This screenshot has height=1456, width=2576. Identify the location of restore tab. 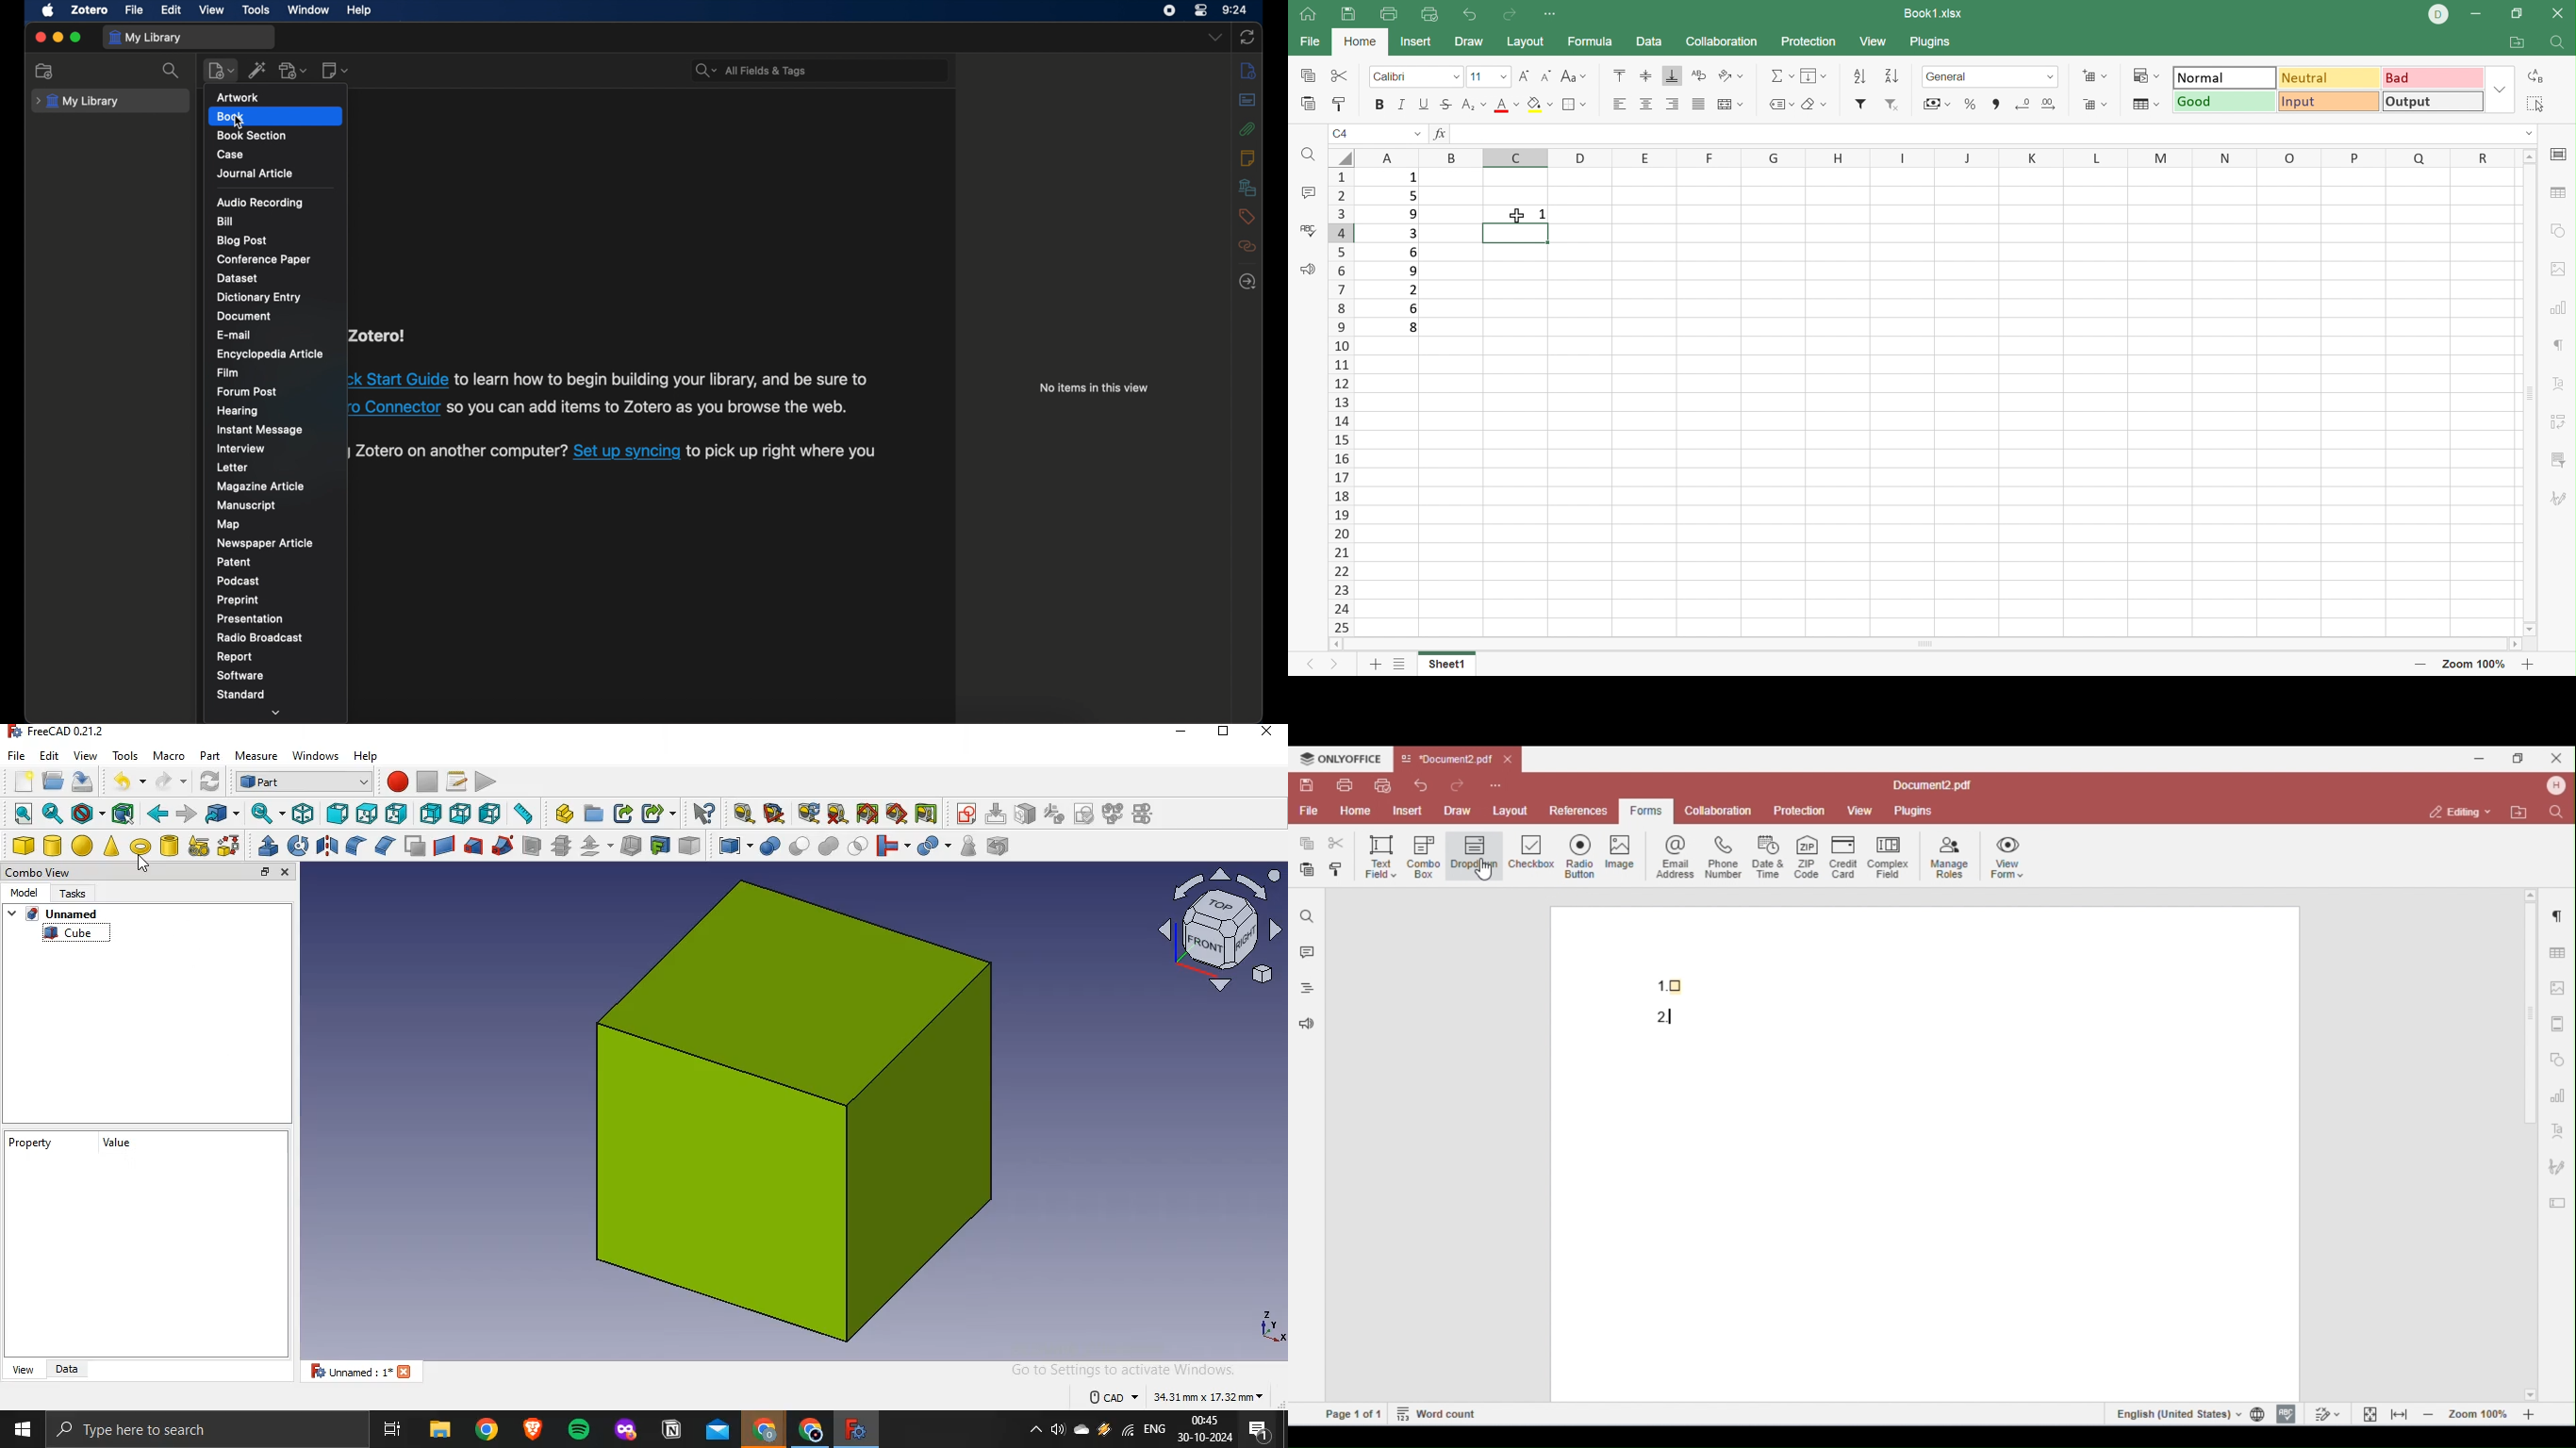
(266, 871).